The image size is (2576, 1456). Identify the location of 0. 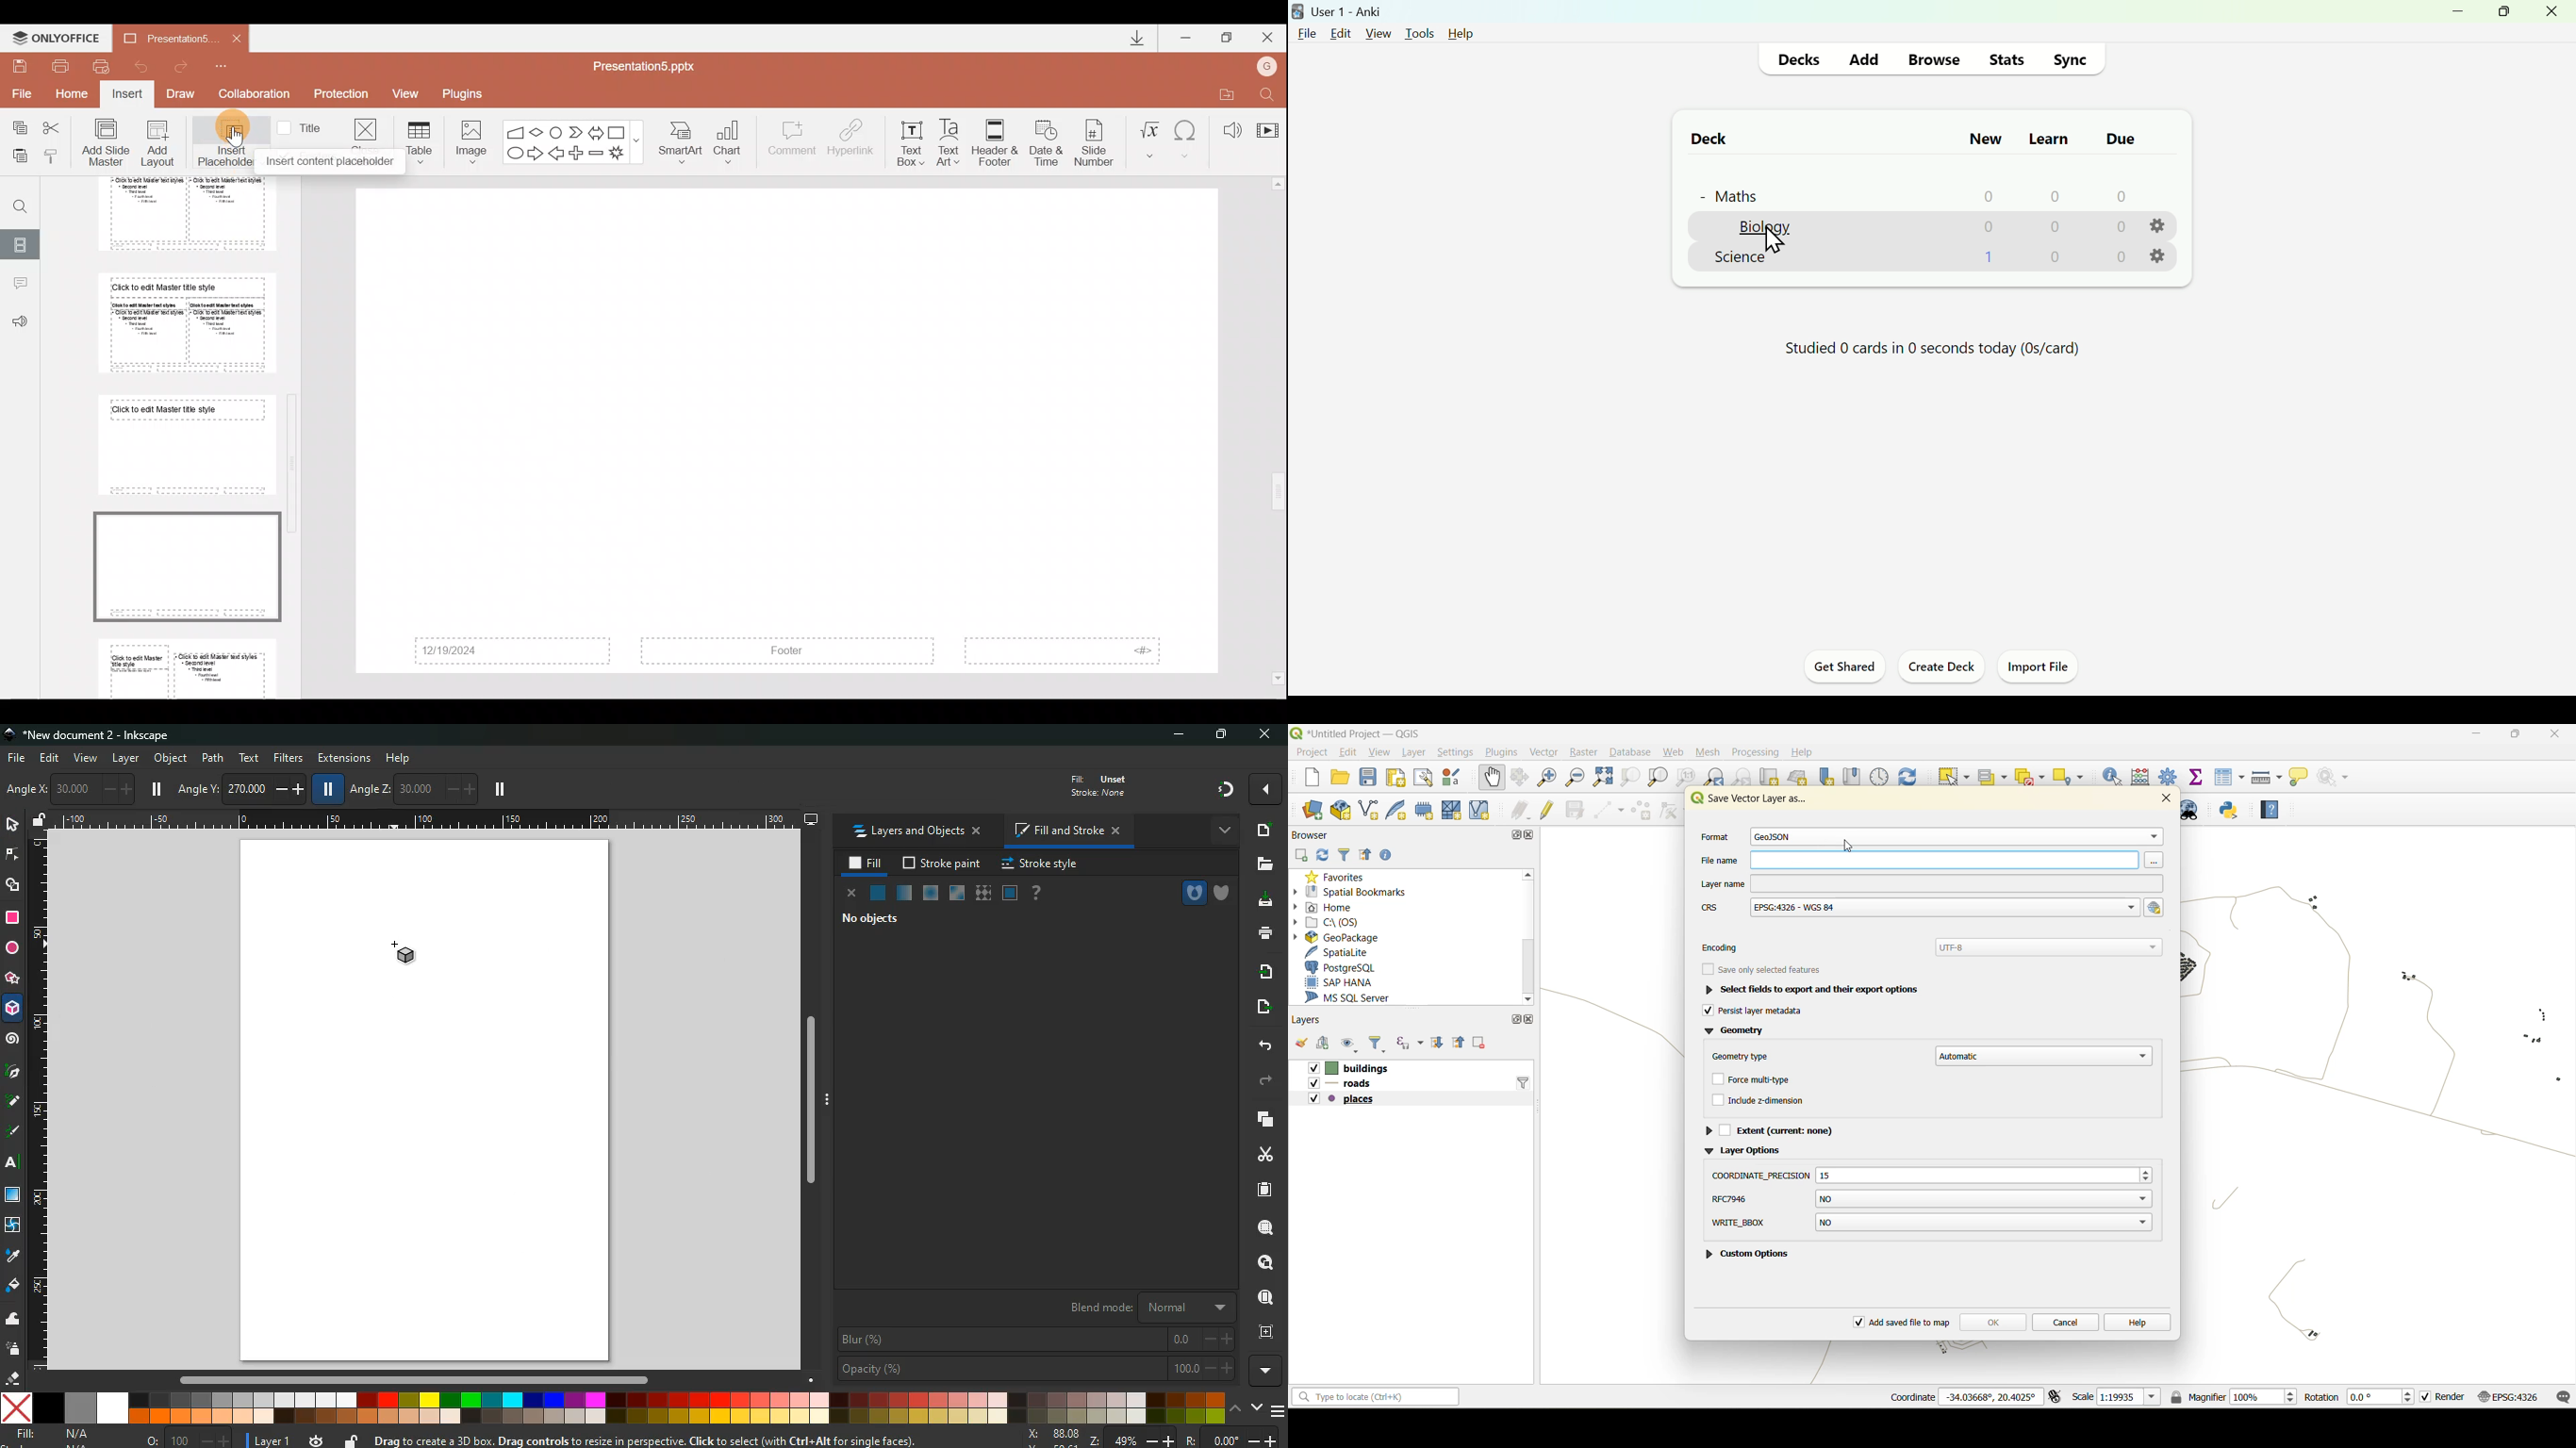
(2121, 258).